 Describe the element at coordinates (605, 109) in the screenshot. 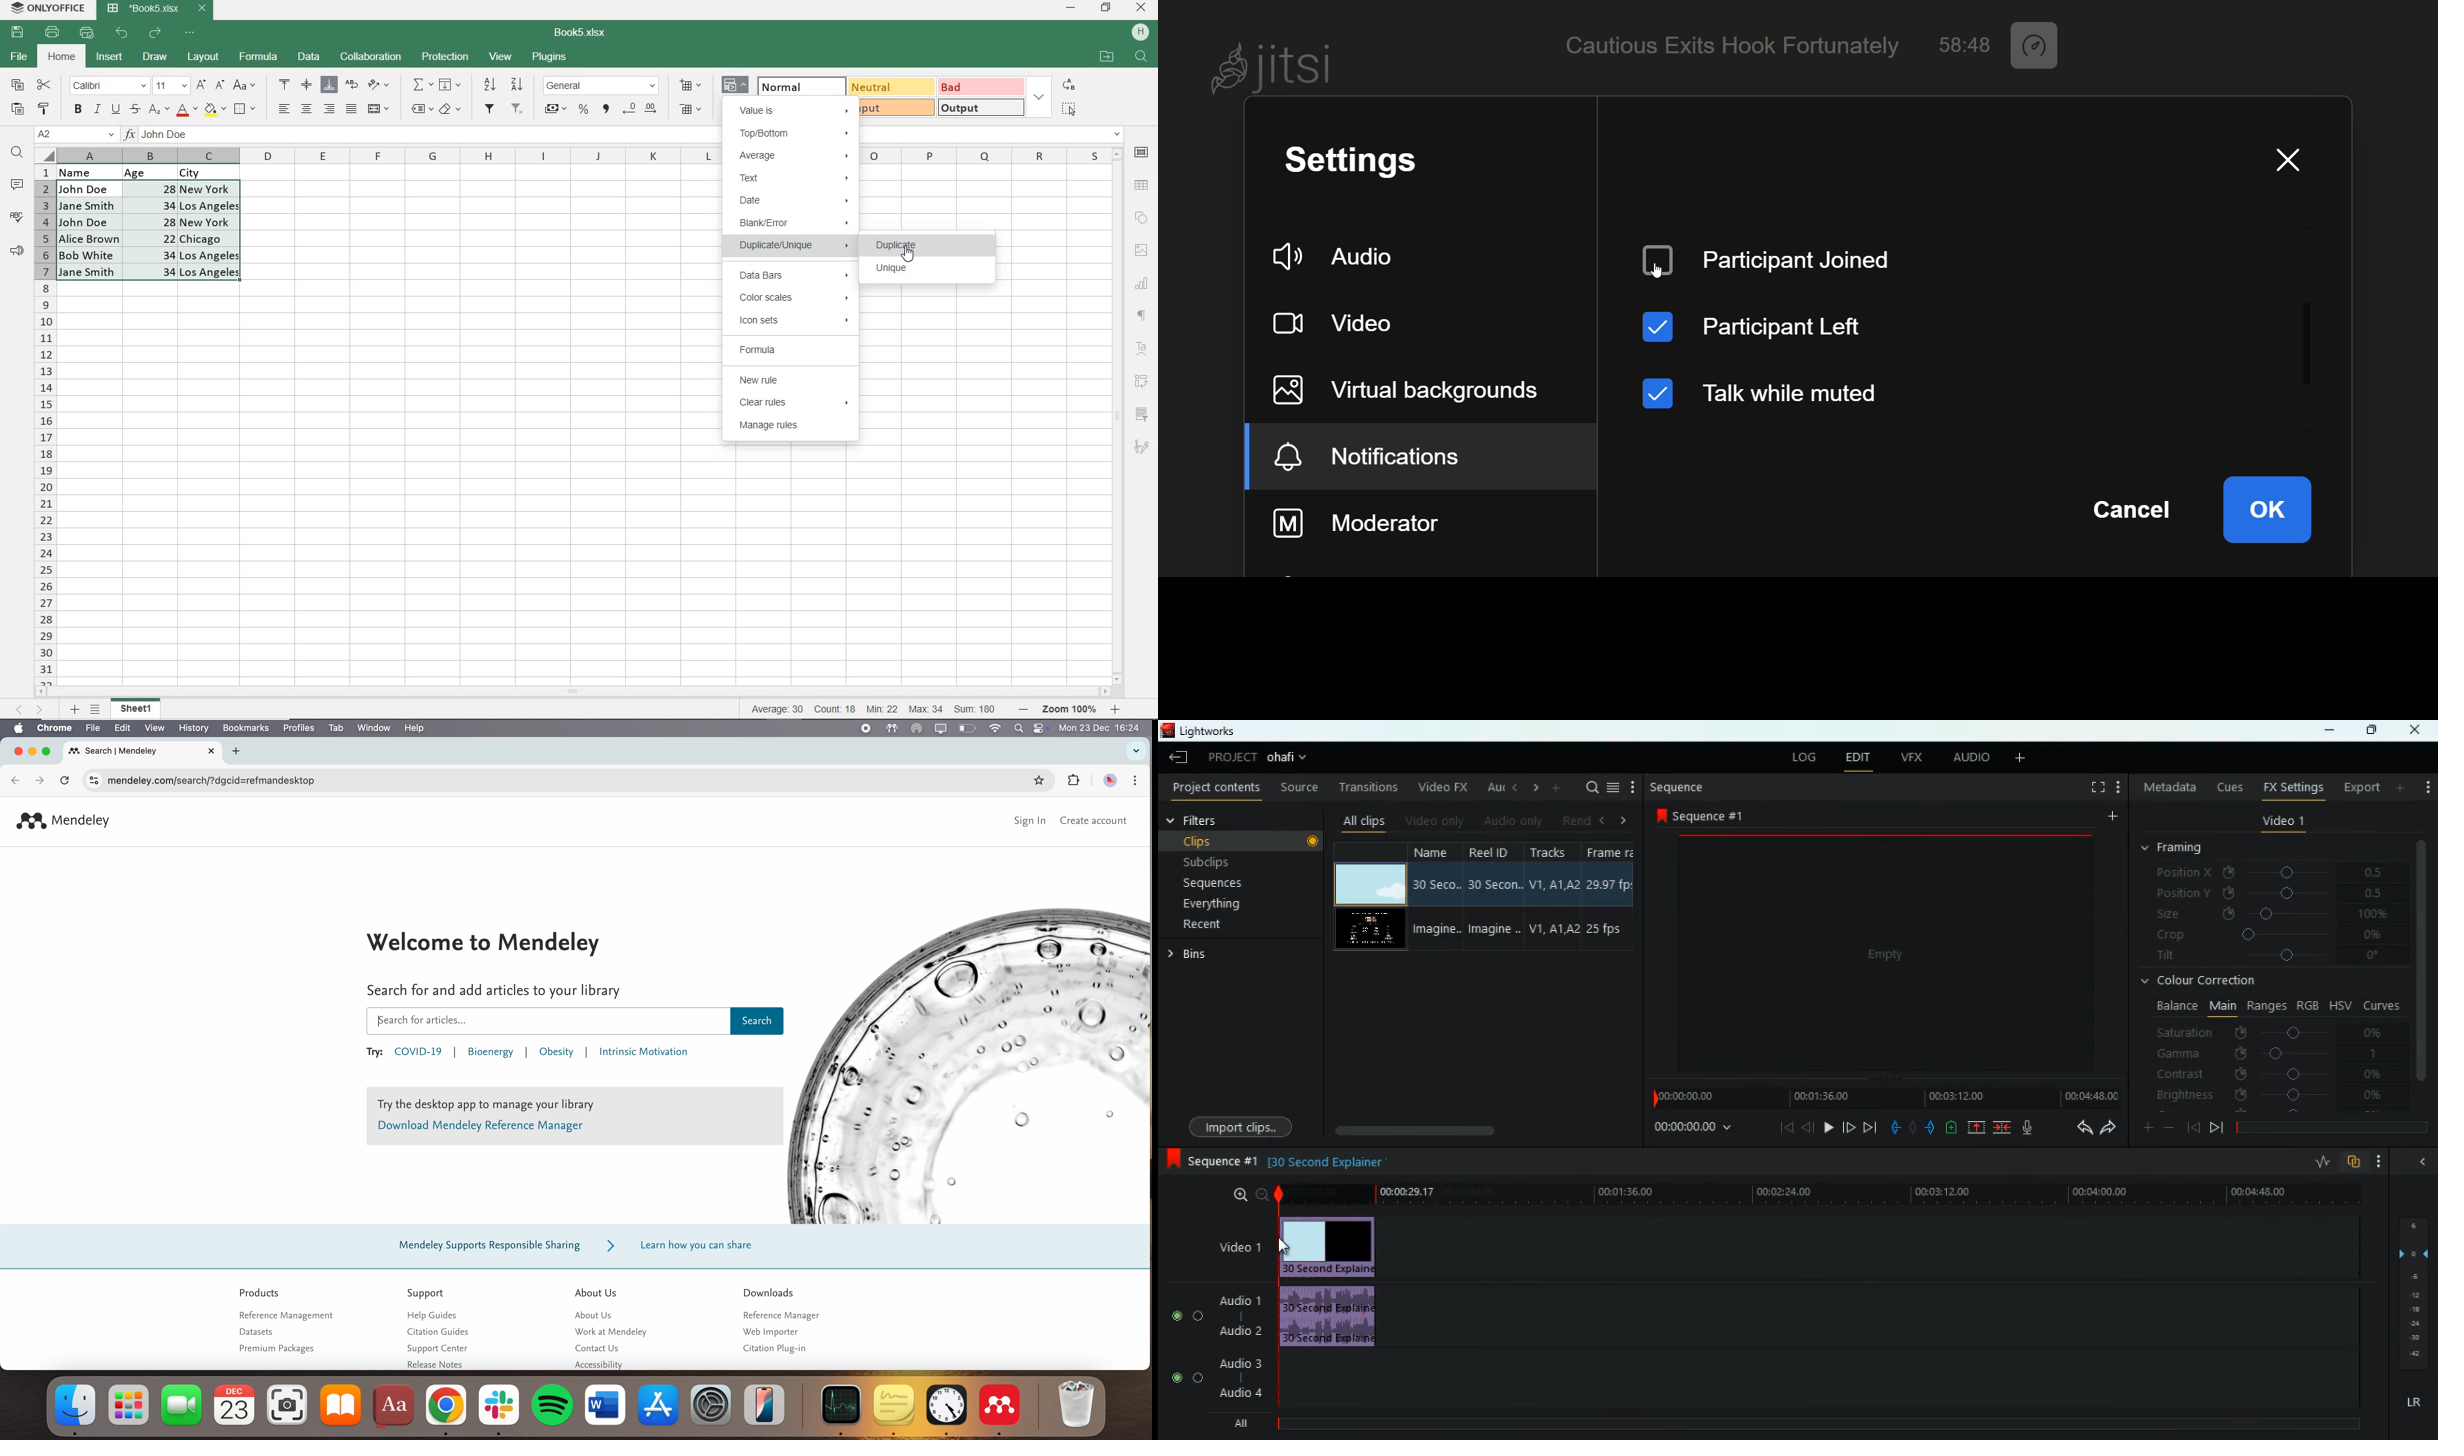

I see `COMMA STYLE` at that location.